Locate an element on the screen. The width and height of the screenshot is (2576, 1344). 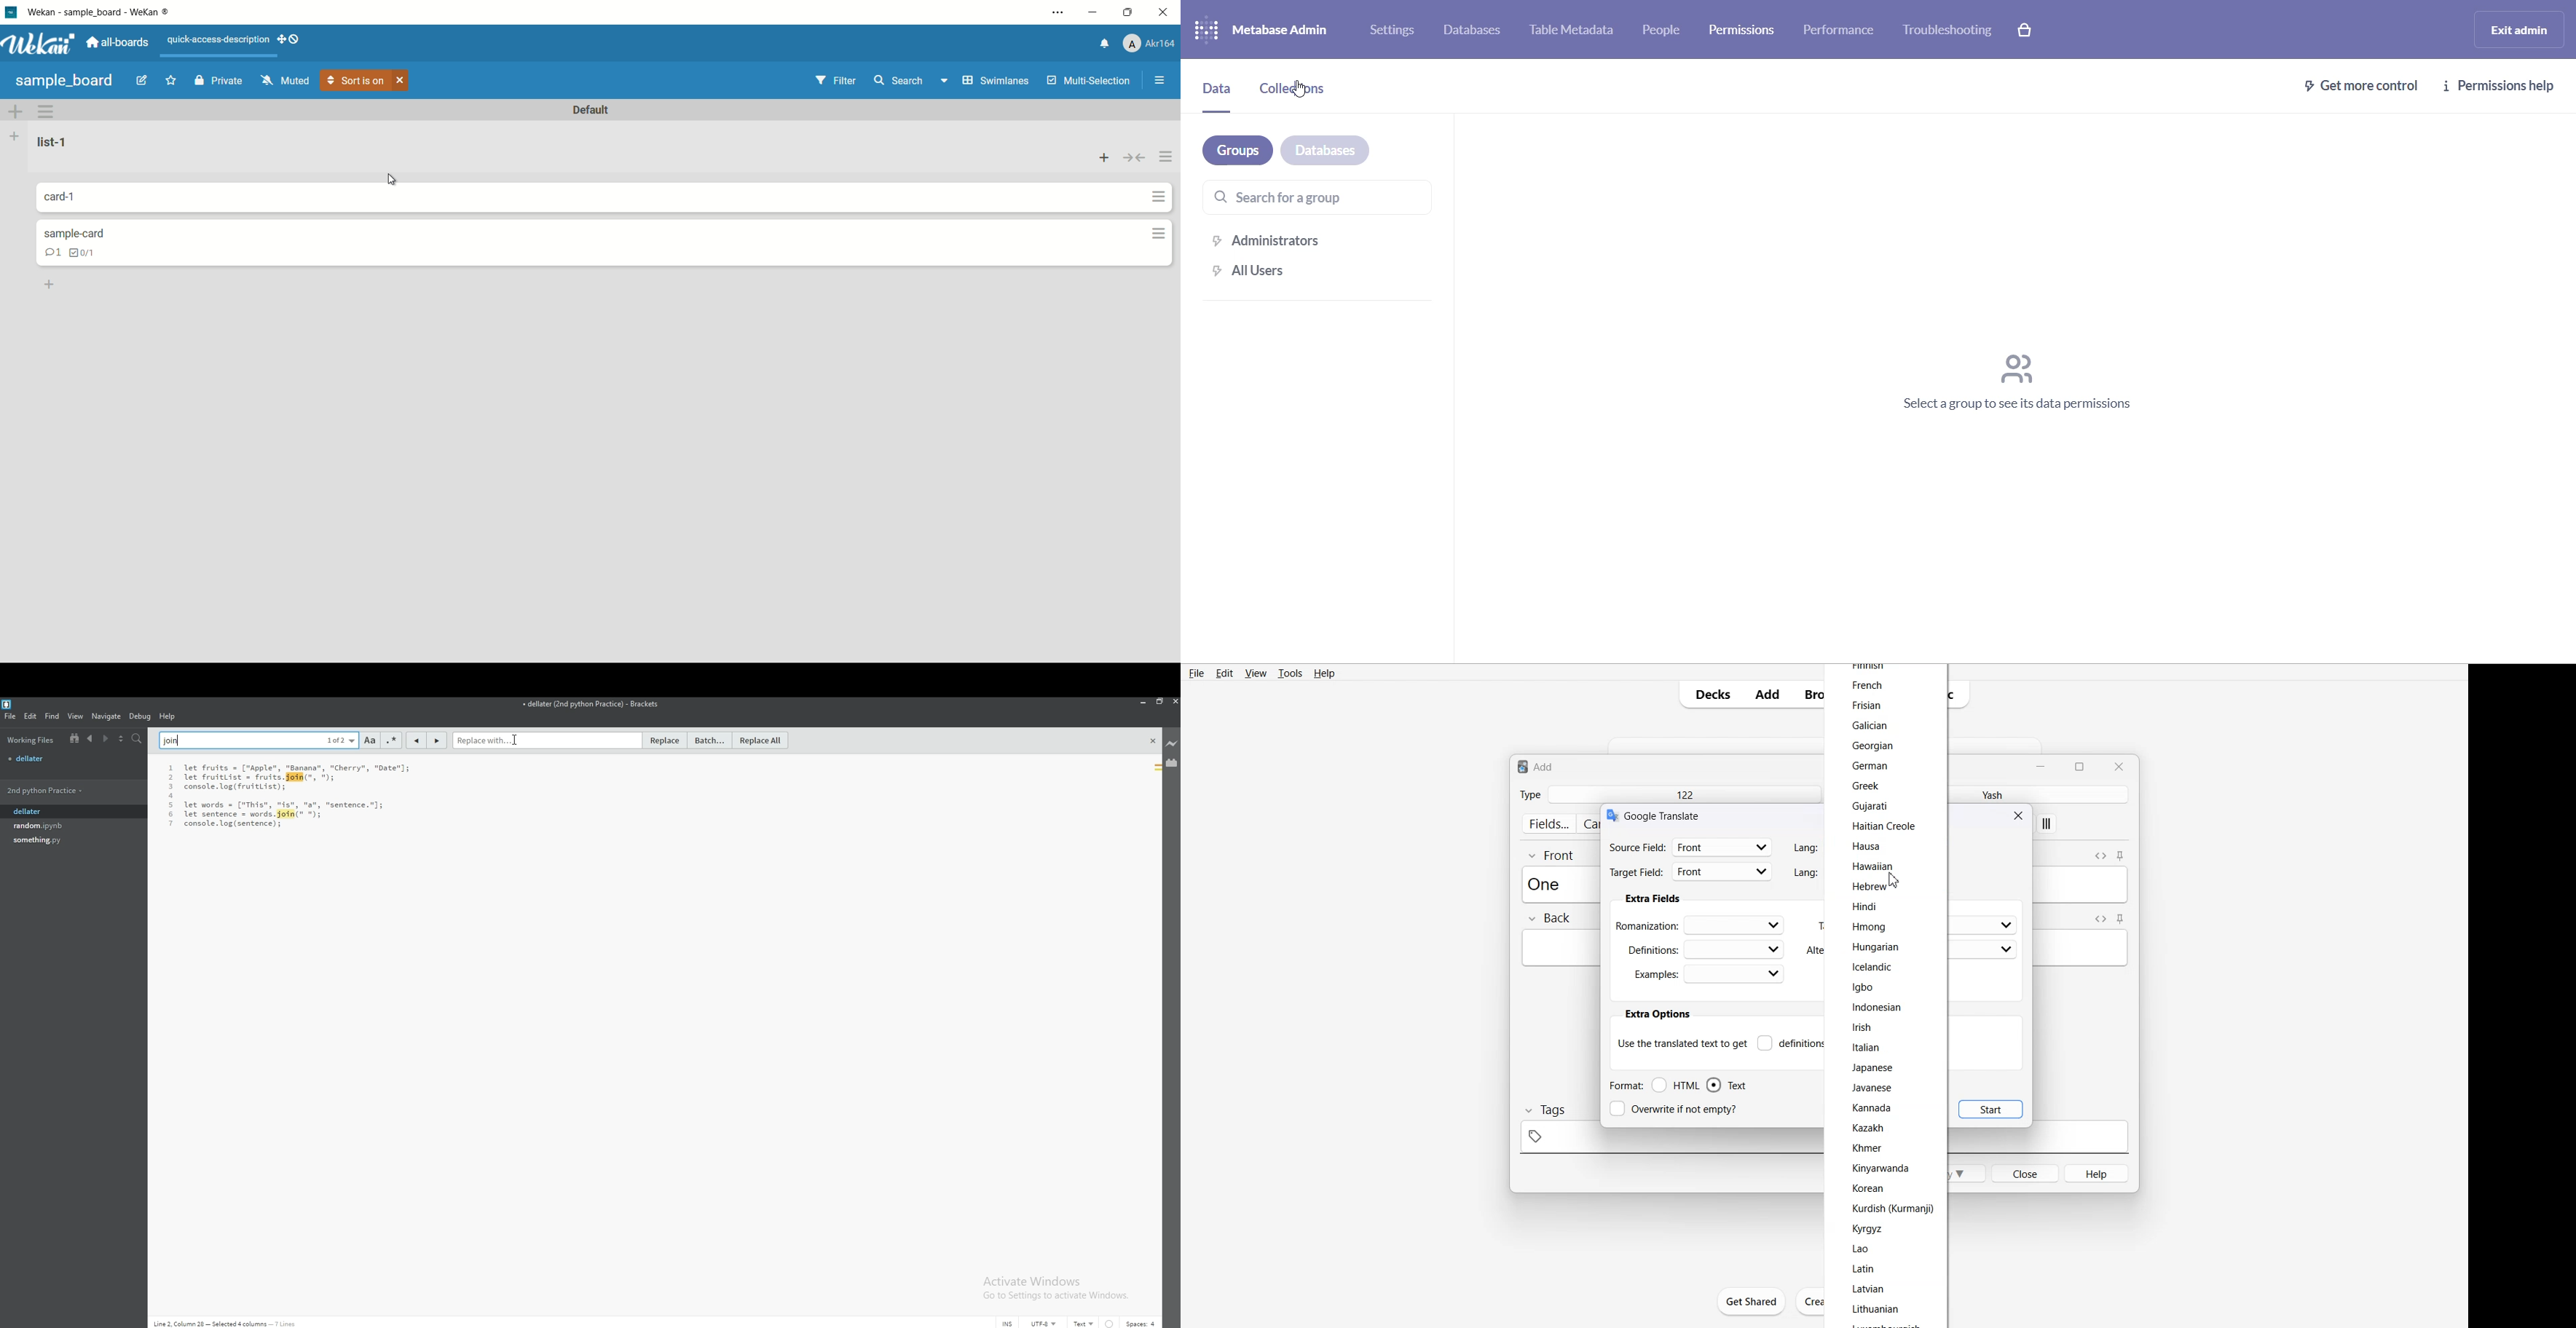
122 is located at coordinates (1684, 794).